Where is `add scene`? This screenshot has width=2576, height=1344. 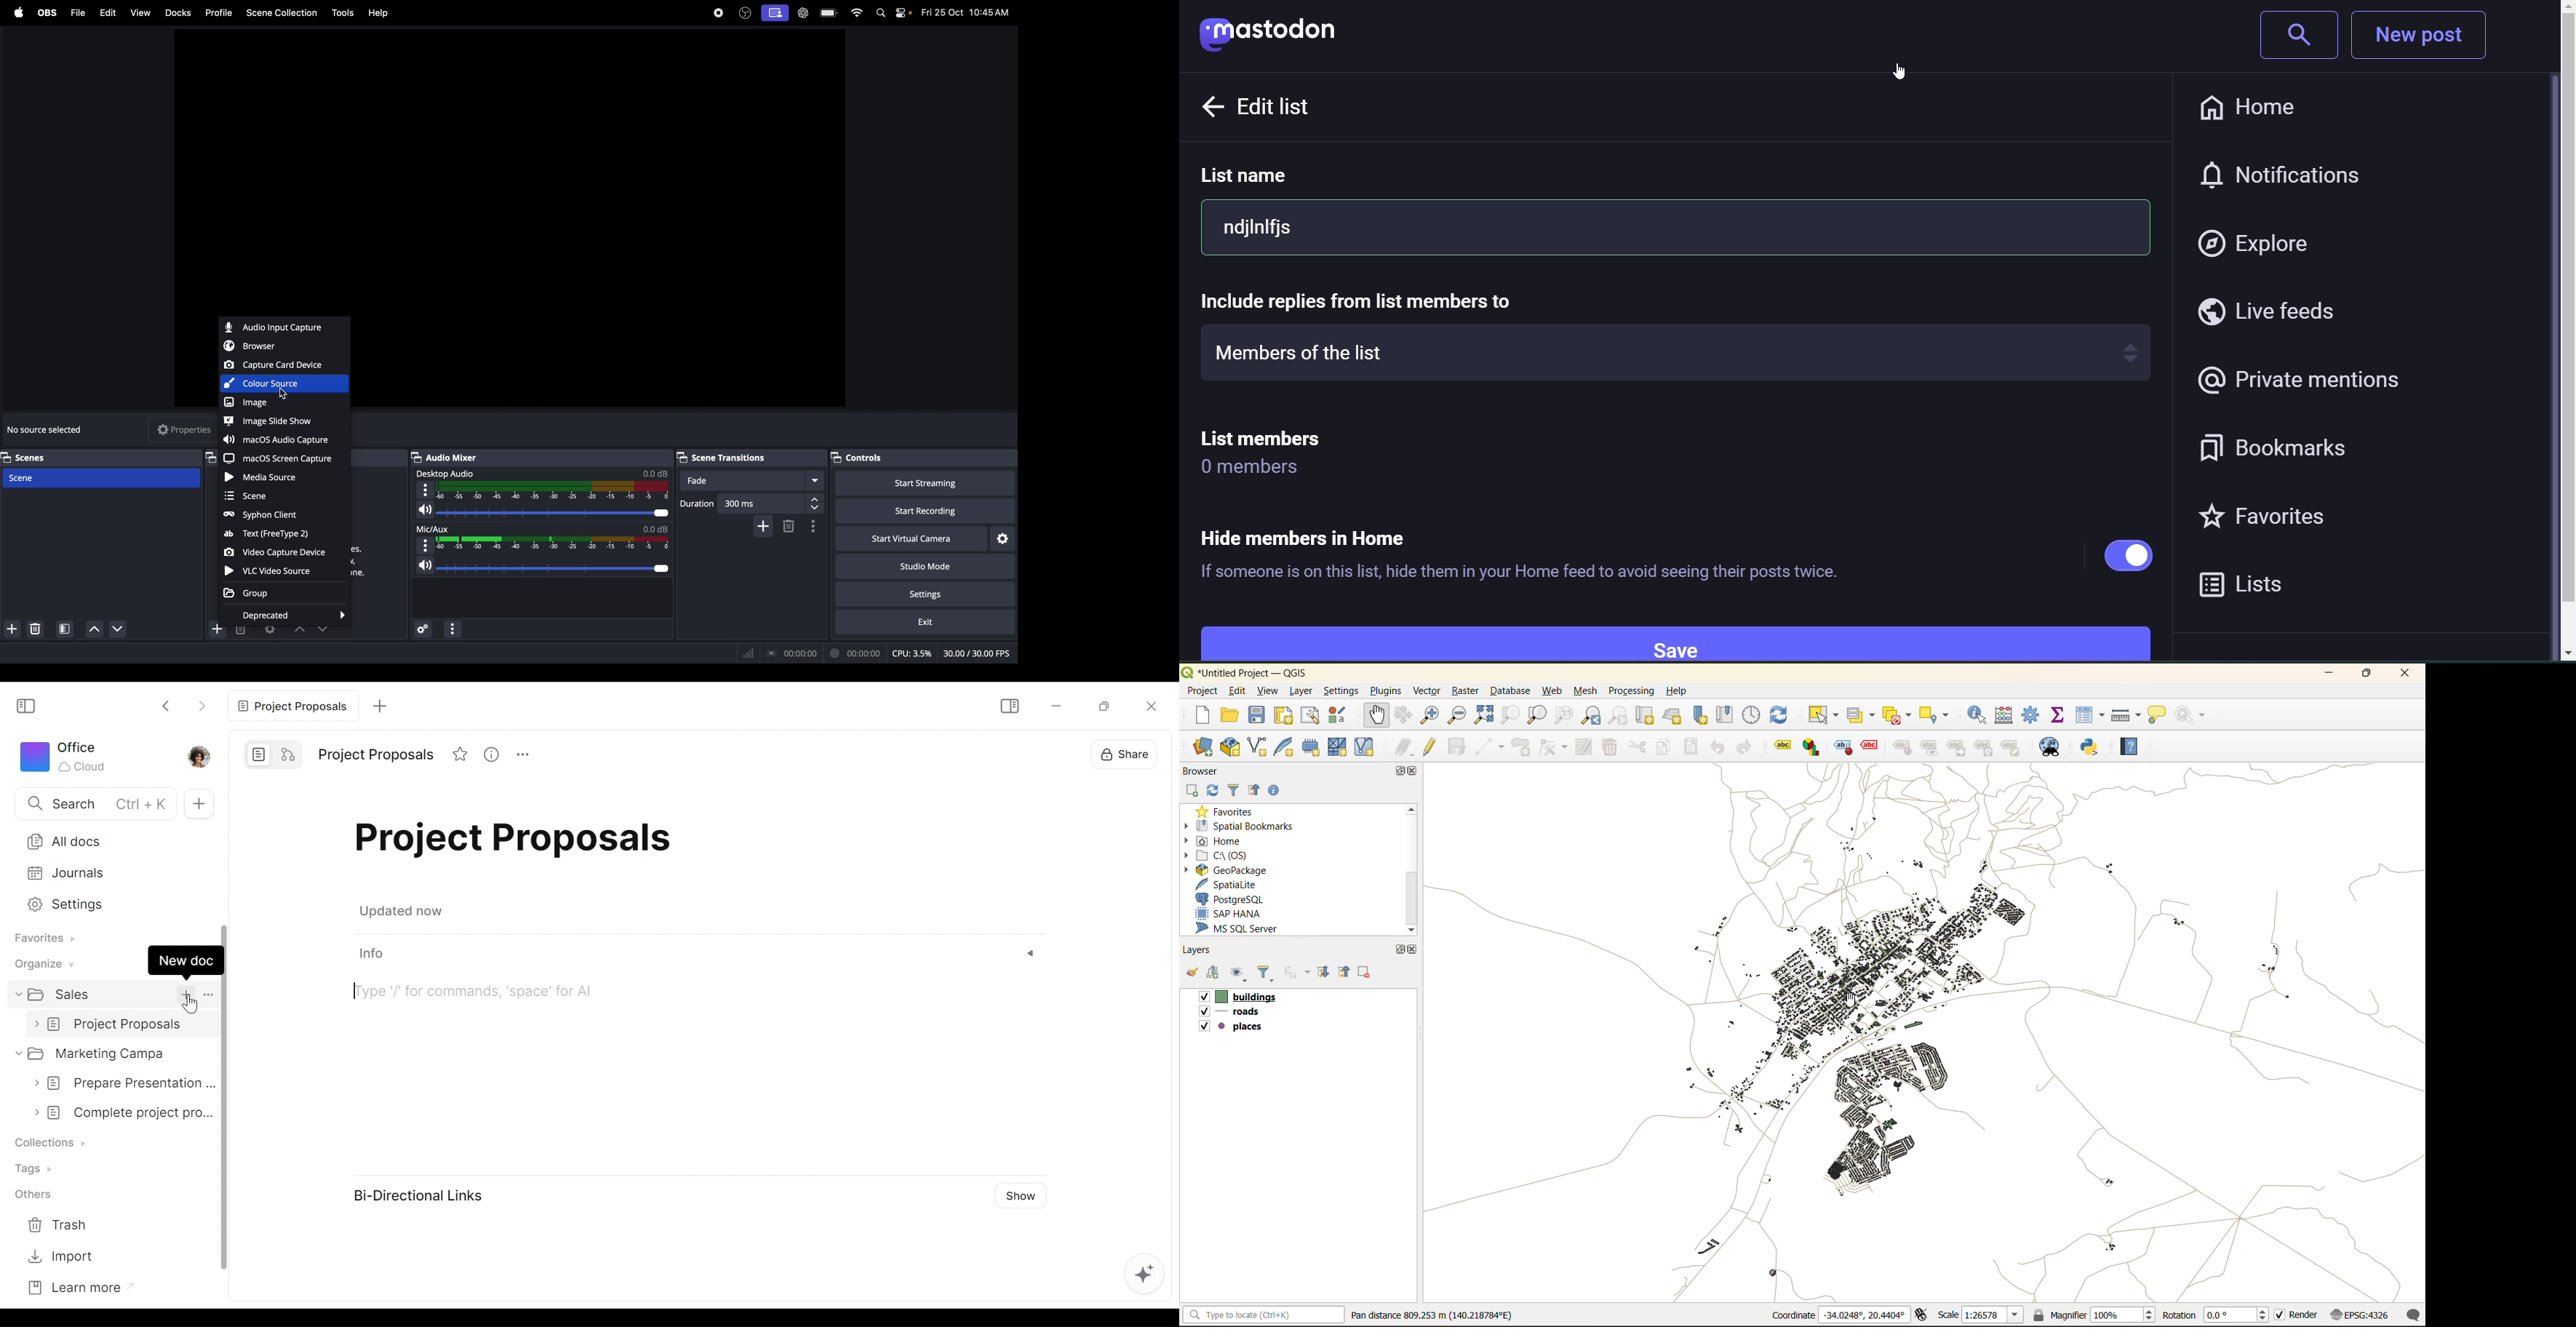
add scene is located at coordinates (14, 629).